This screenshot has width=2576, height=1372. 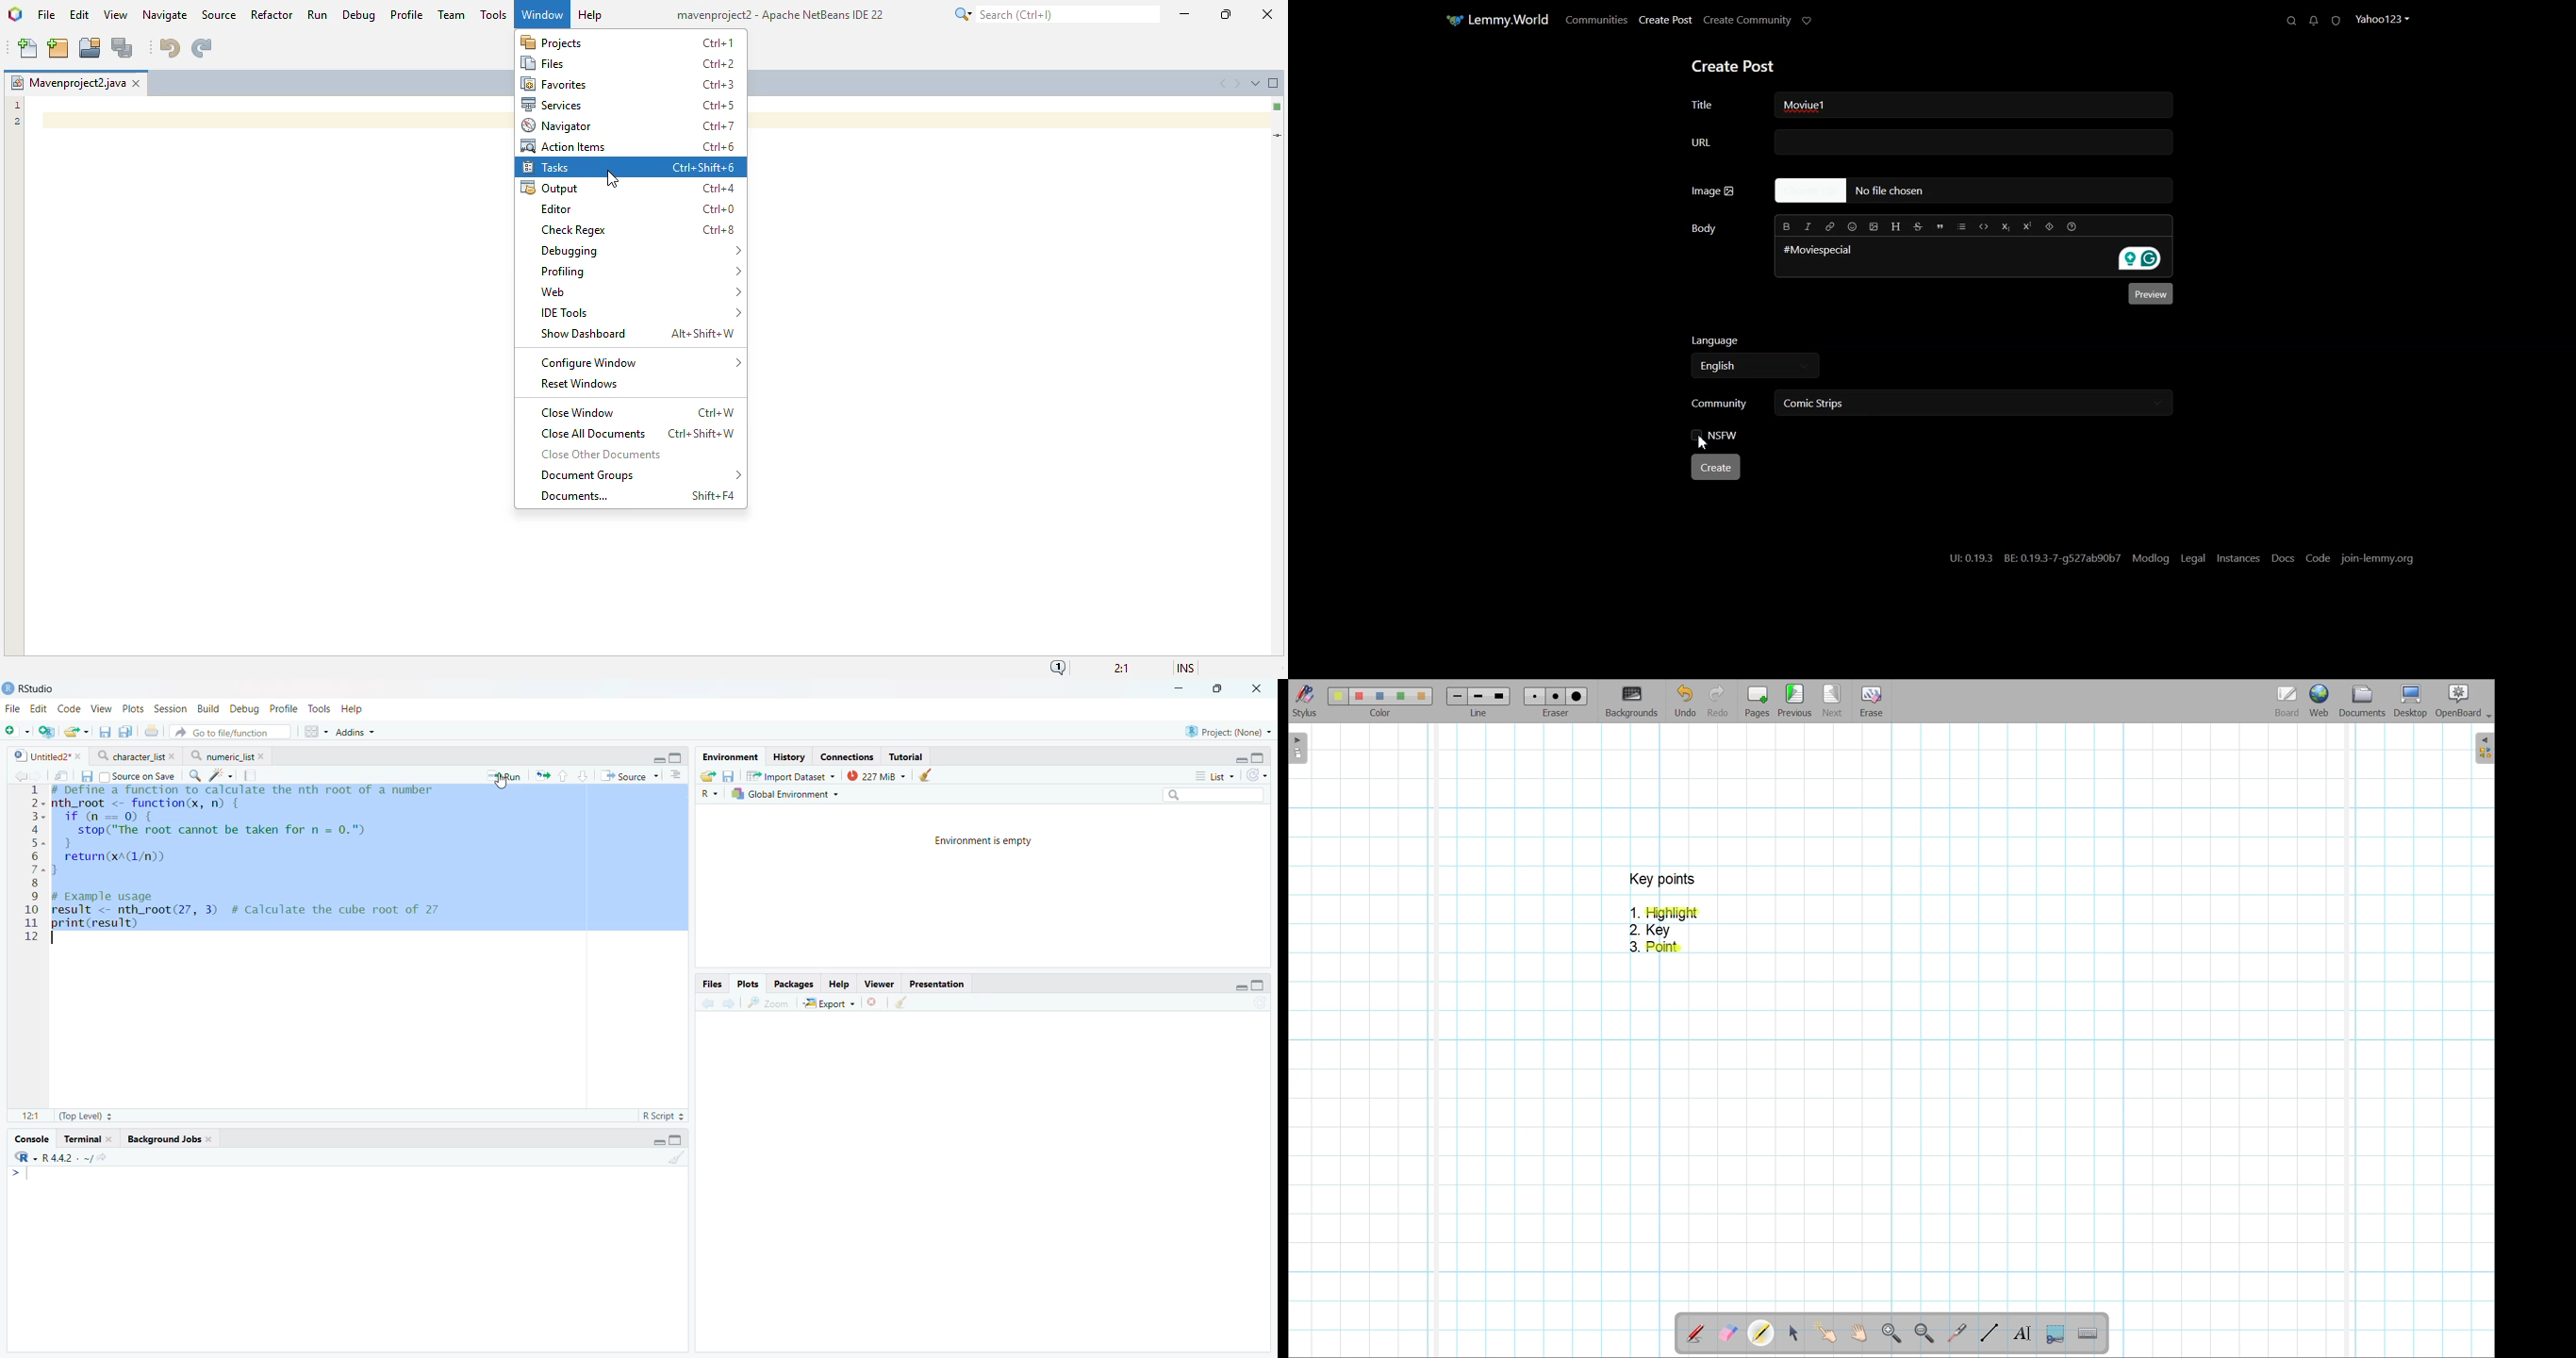 I want to click on Open in new window, so click(x=61, y=776).